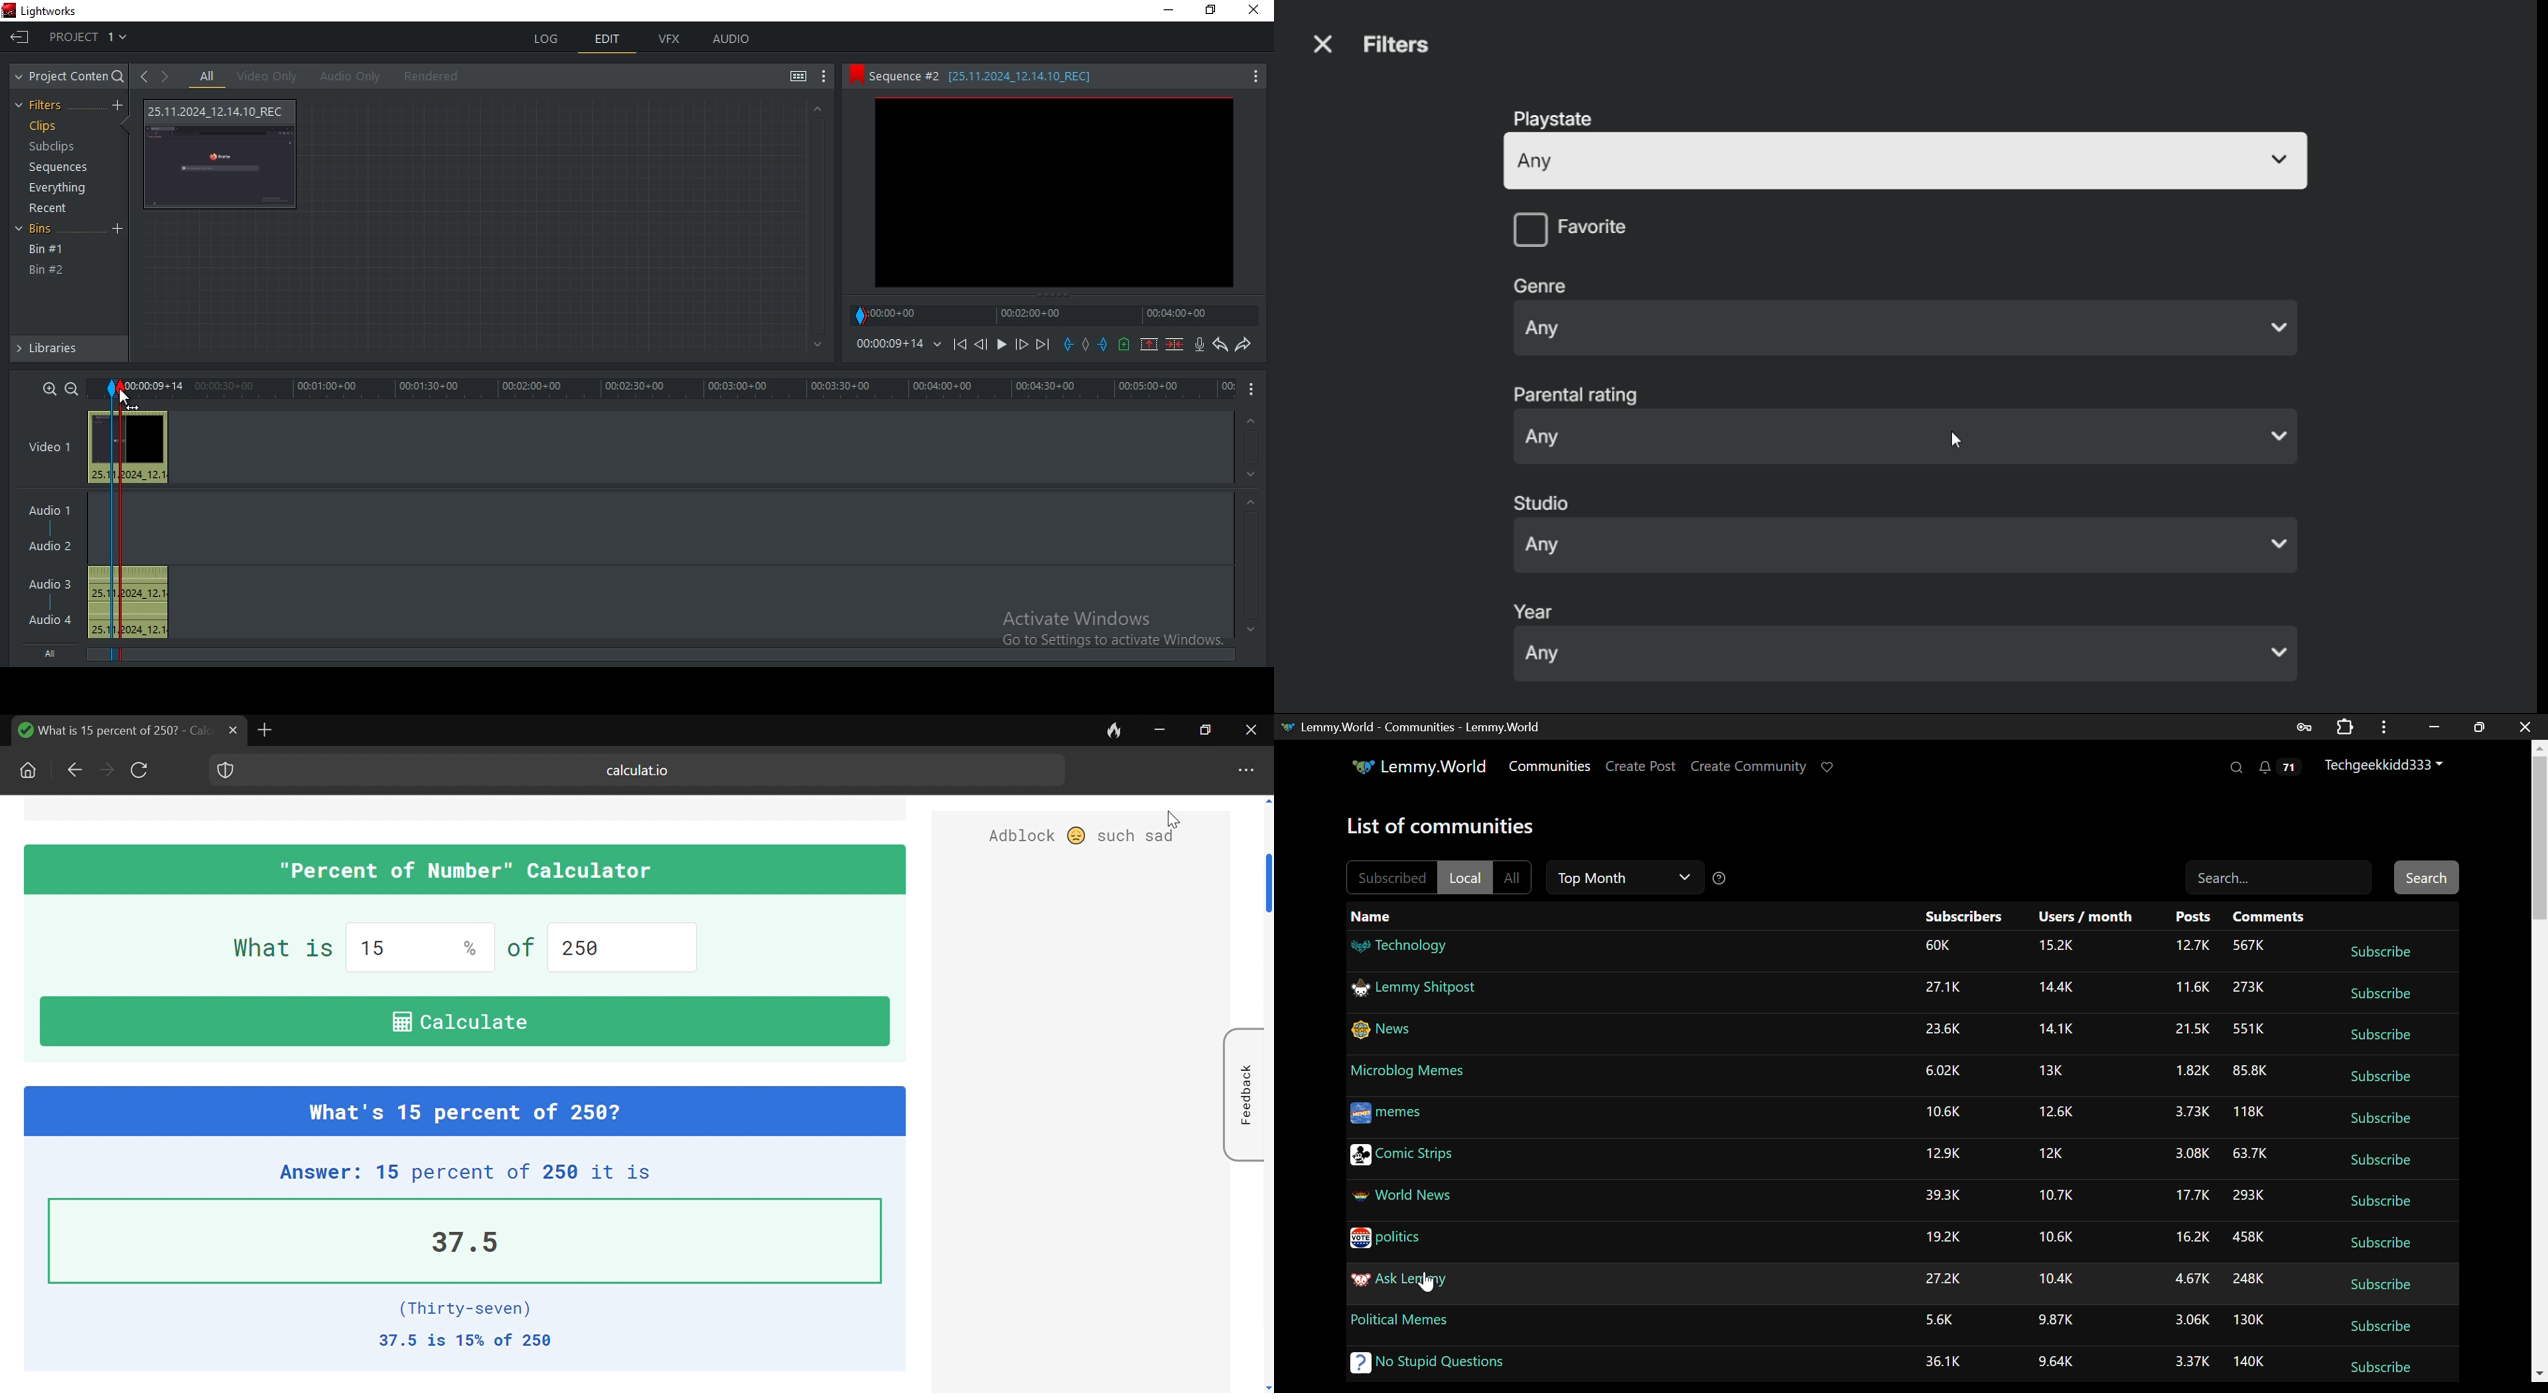 The width and height of the screenshot is (2548, 1400). Describe the element at coordinates (2235, 766) in the screenshot. I see `Search` at that location.